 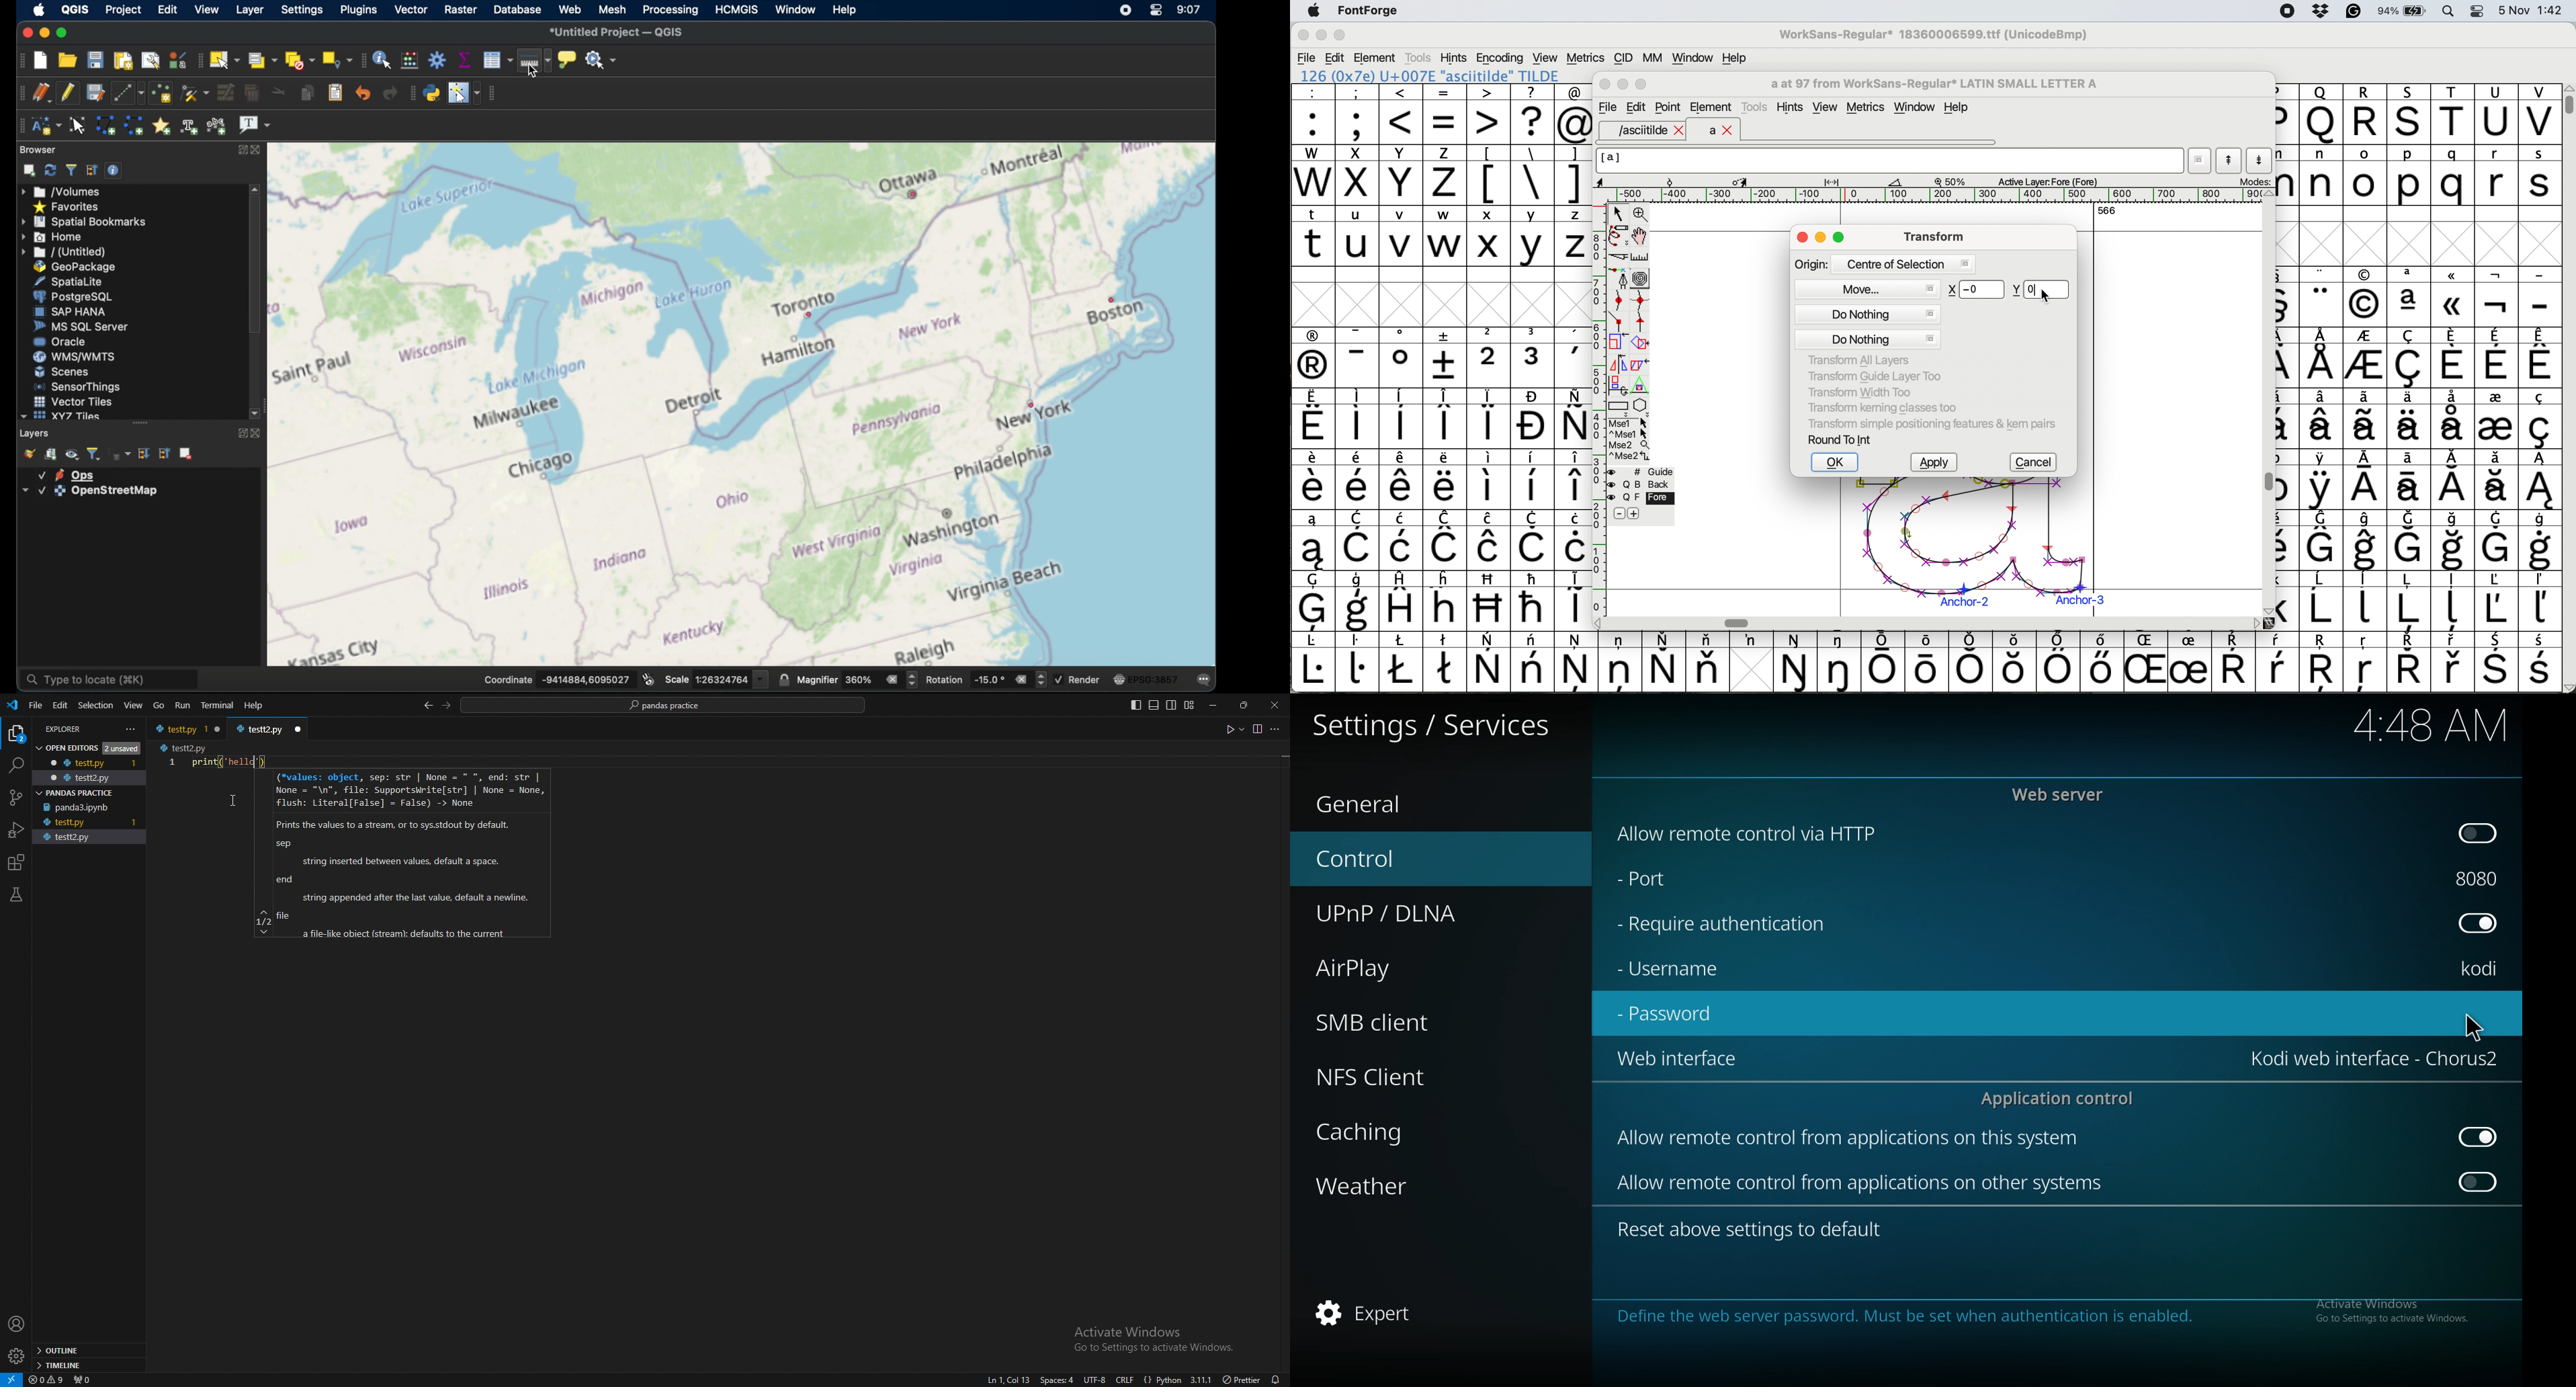 What do you see at coordinates (363, 93) in the screenshot?
I see `undo` at bounding box center [363, 93].